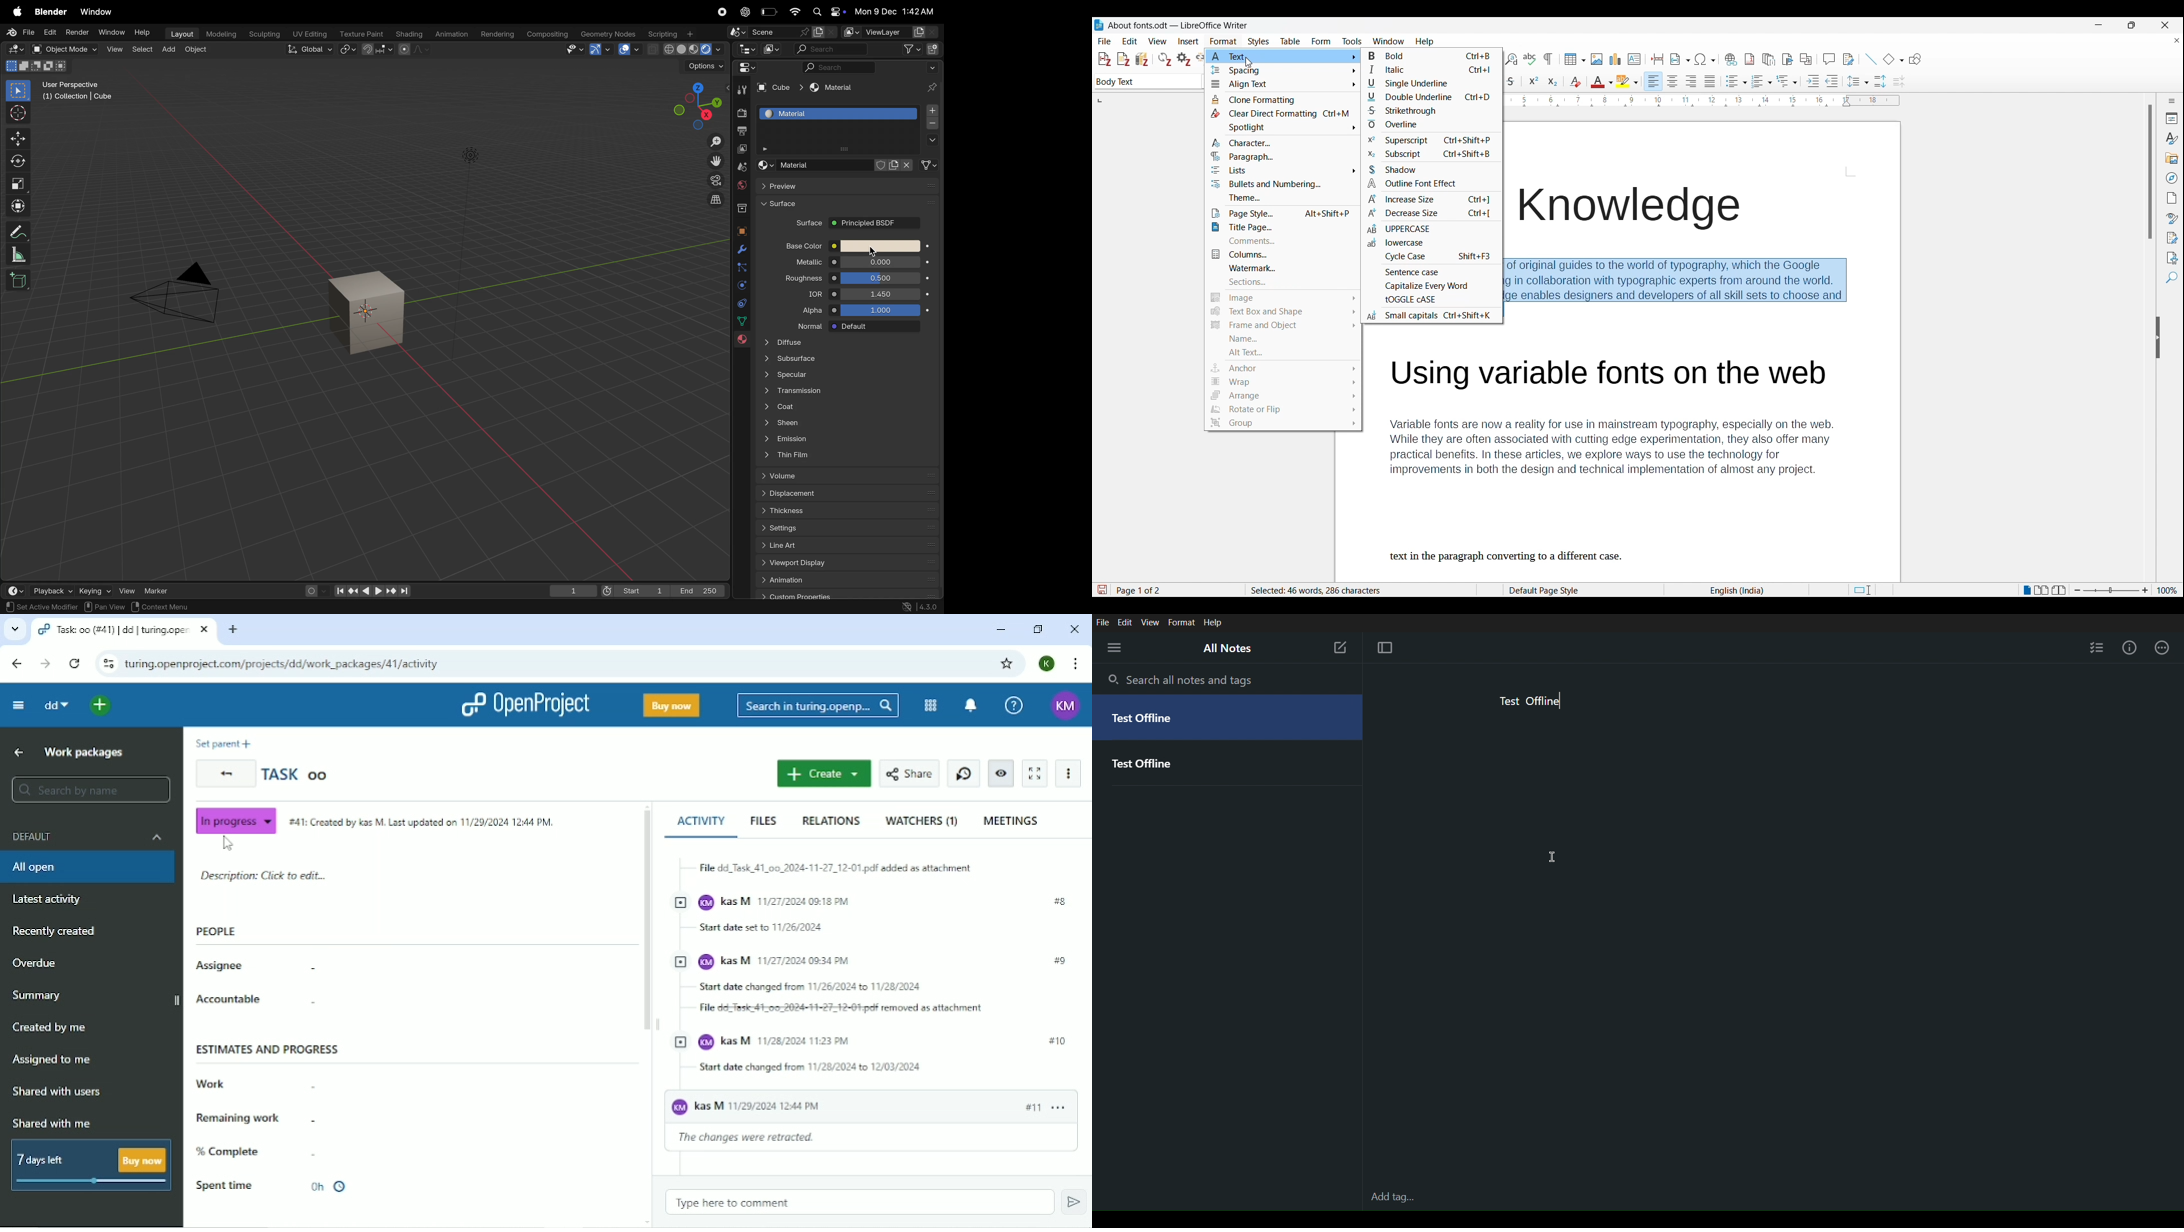 This screenshot has width=2184, height=1232. Describe the element at coordinates (1178, 26) in the screenshot. I see `Project and software name` at that location.